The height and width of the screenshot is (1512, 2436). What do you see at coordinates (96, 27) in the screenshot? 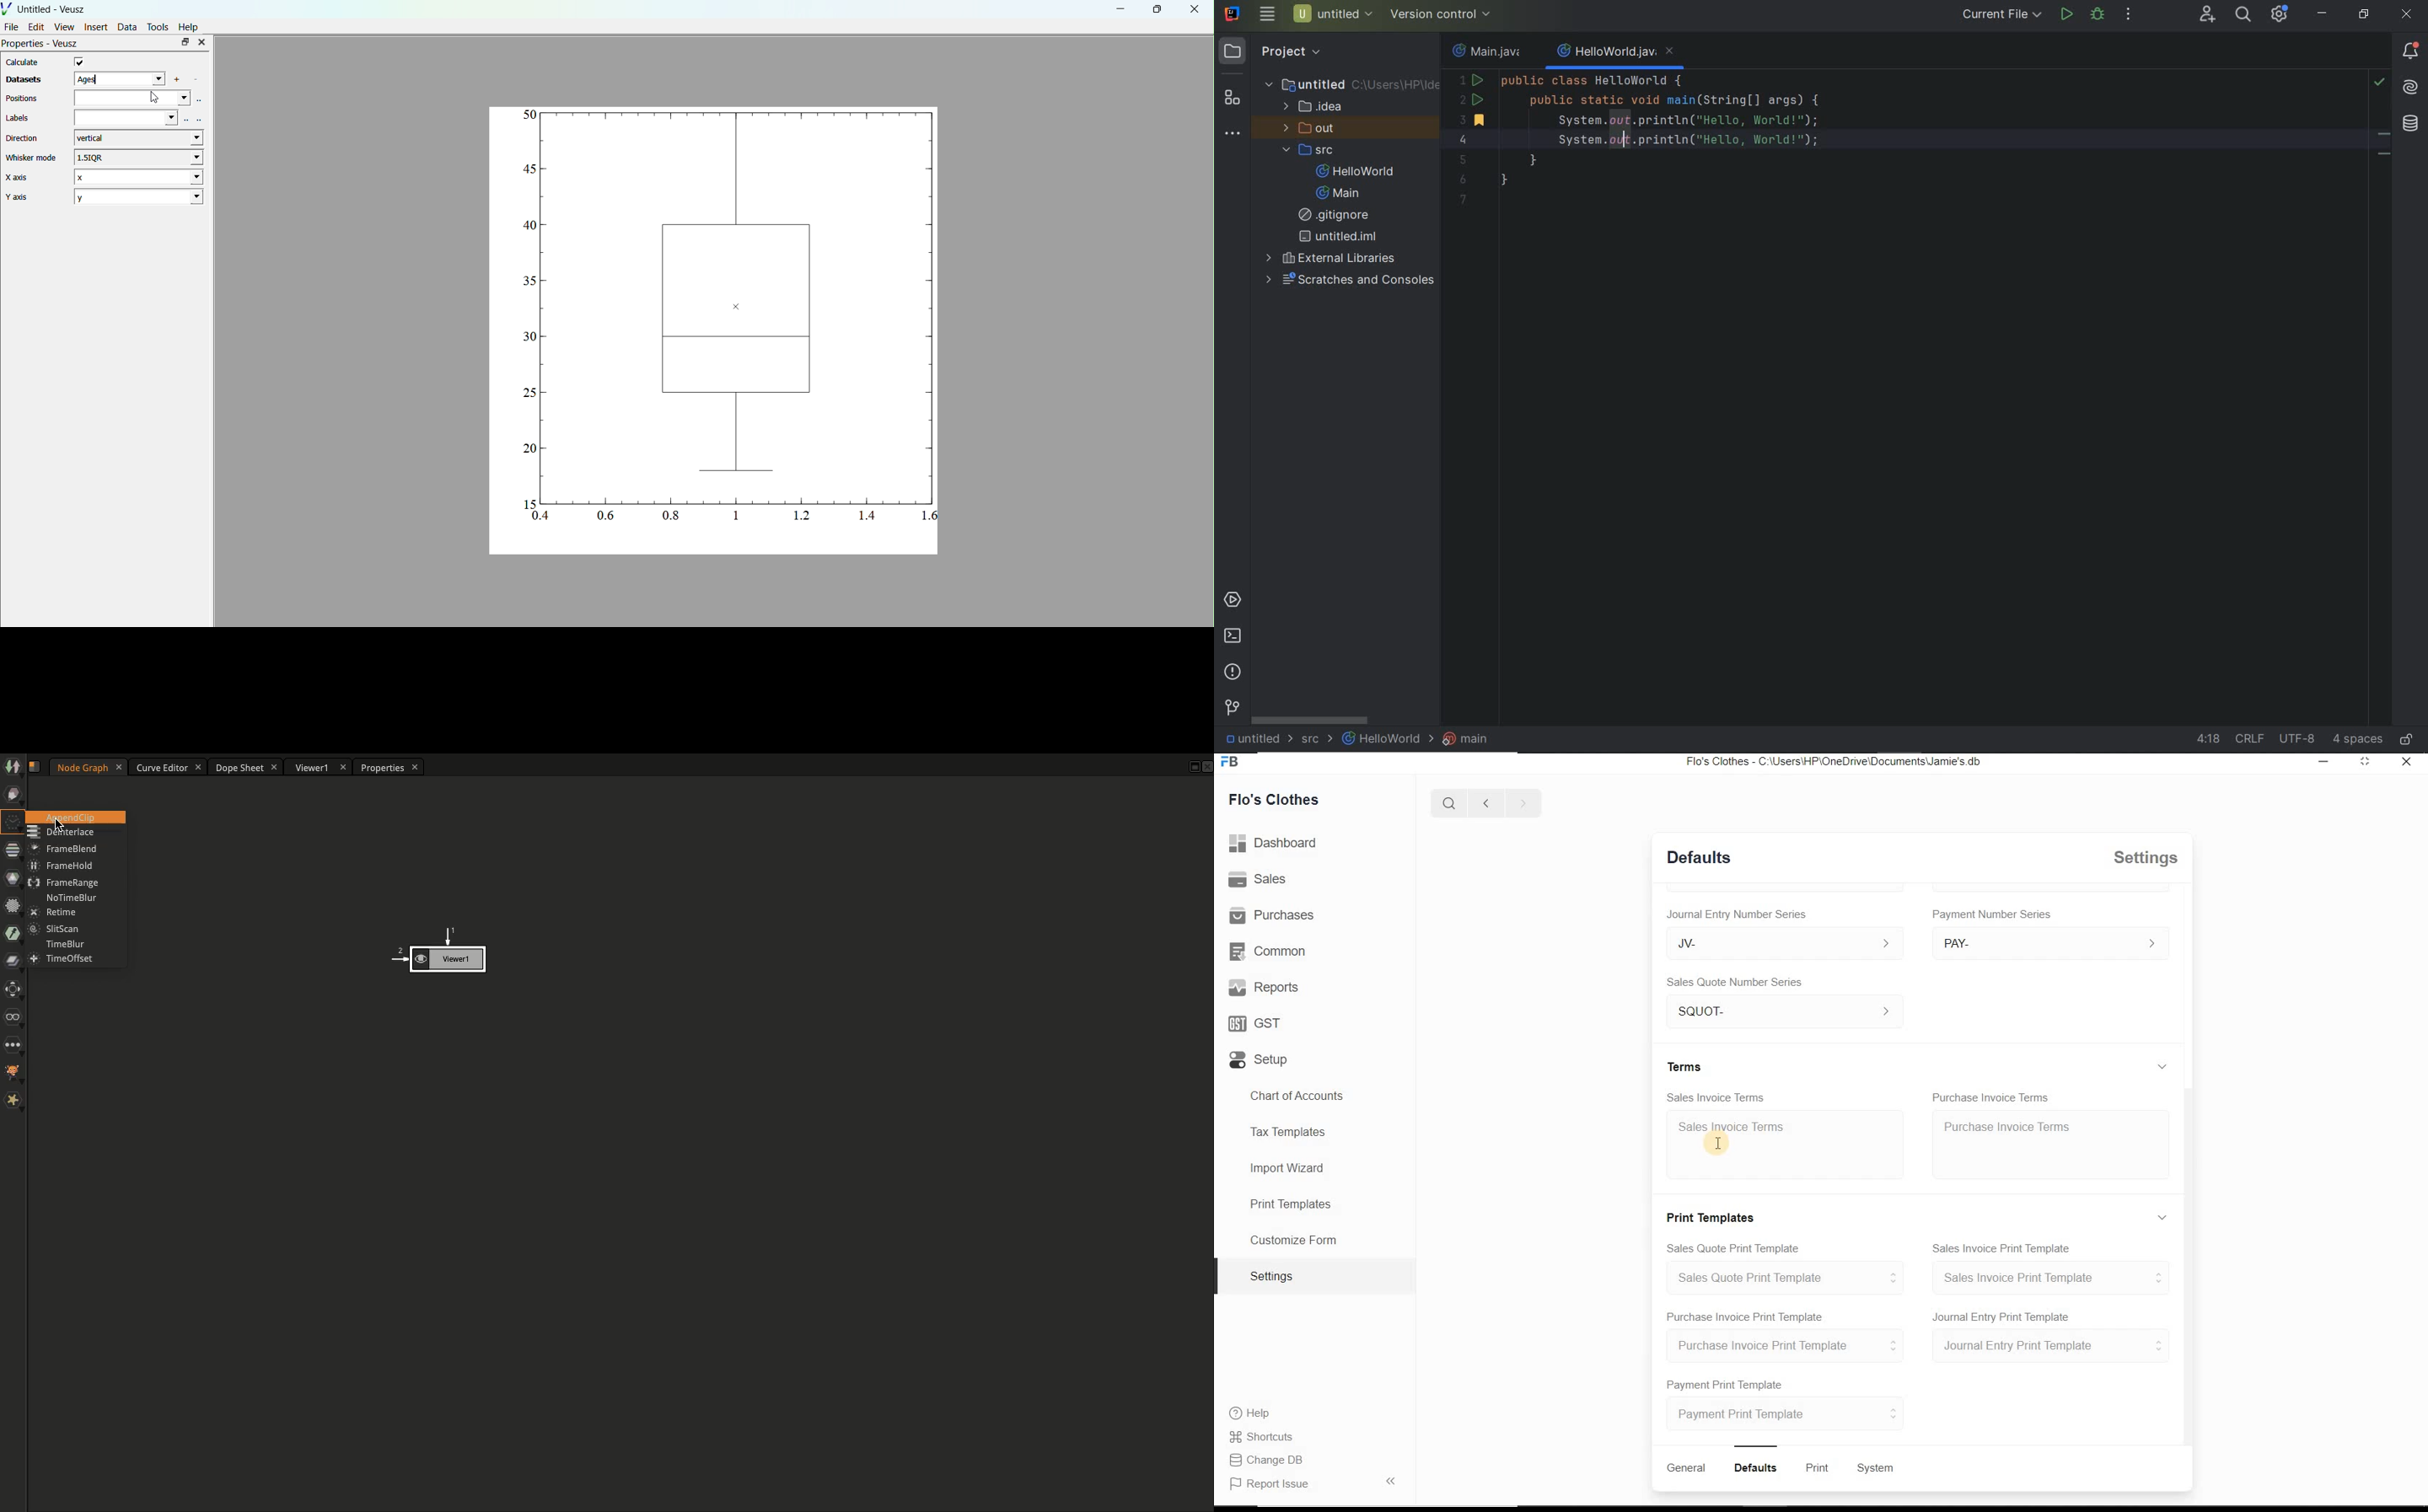
I see `Insert` at bounding box center [96, 27].